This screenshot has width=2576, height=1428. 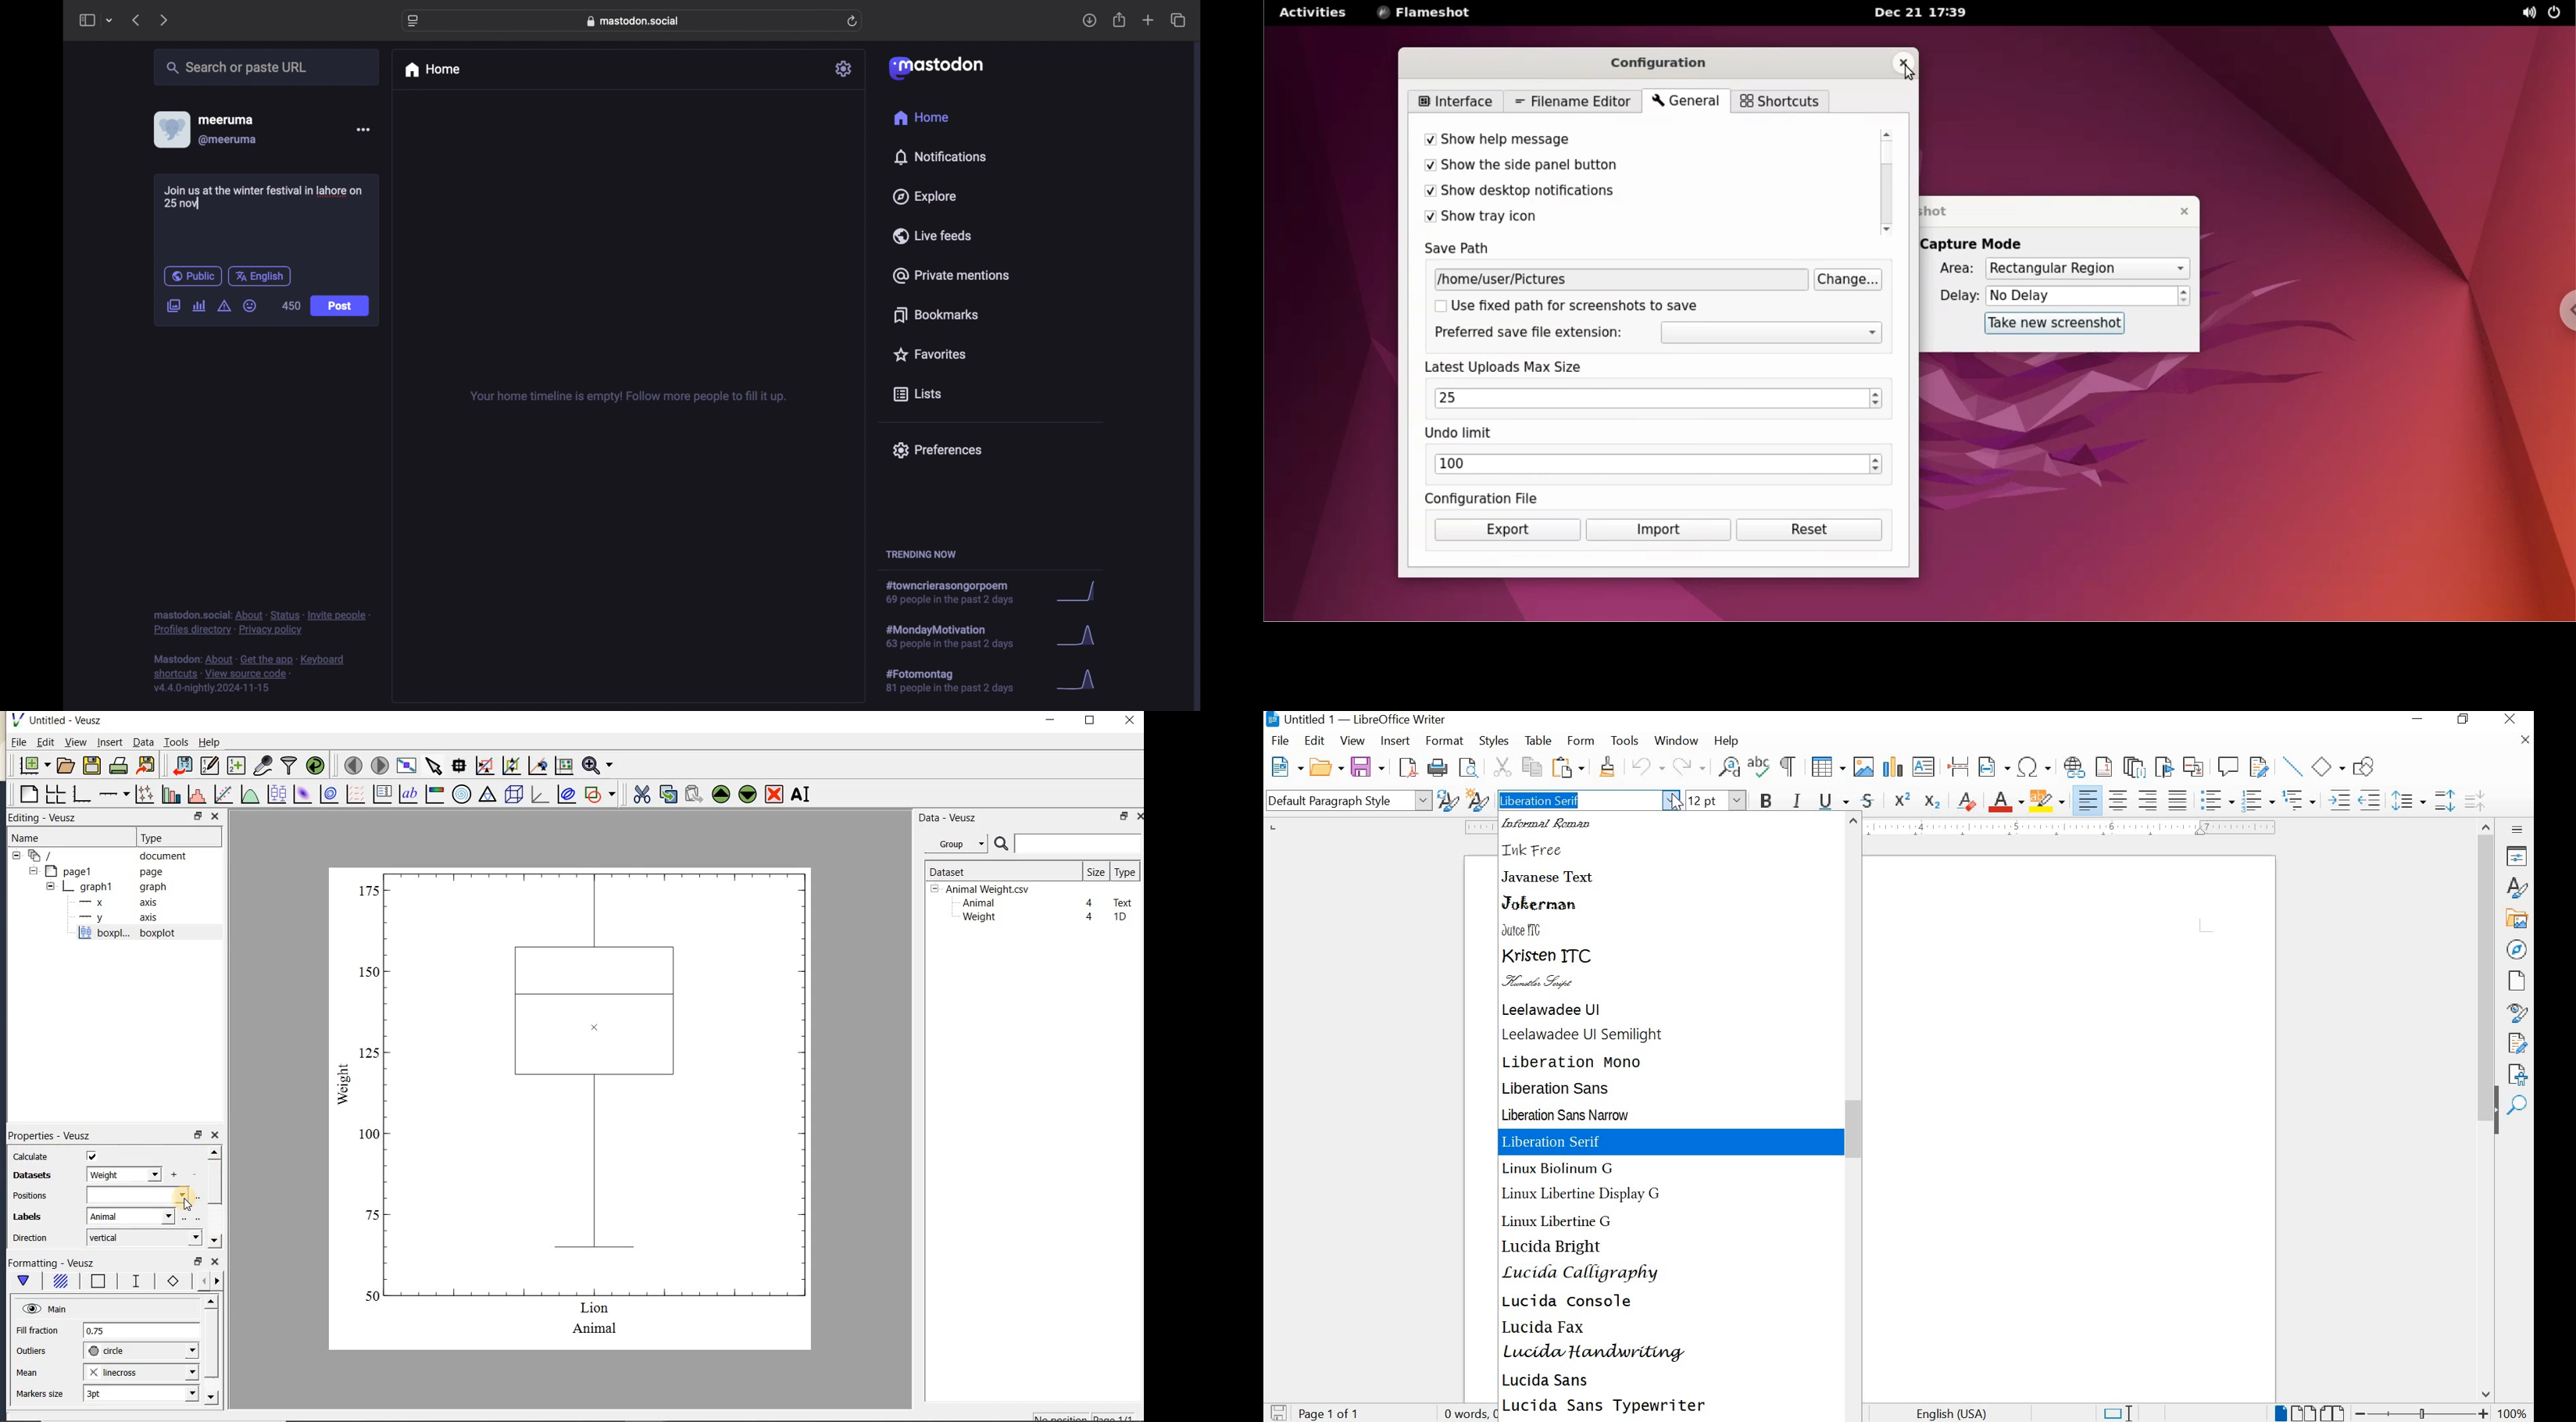 I want to click on type, so click(x=1124, y=872).